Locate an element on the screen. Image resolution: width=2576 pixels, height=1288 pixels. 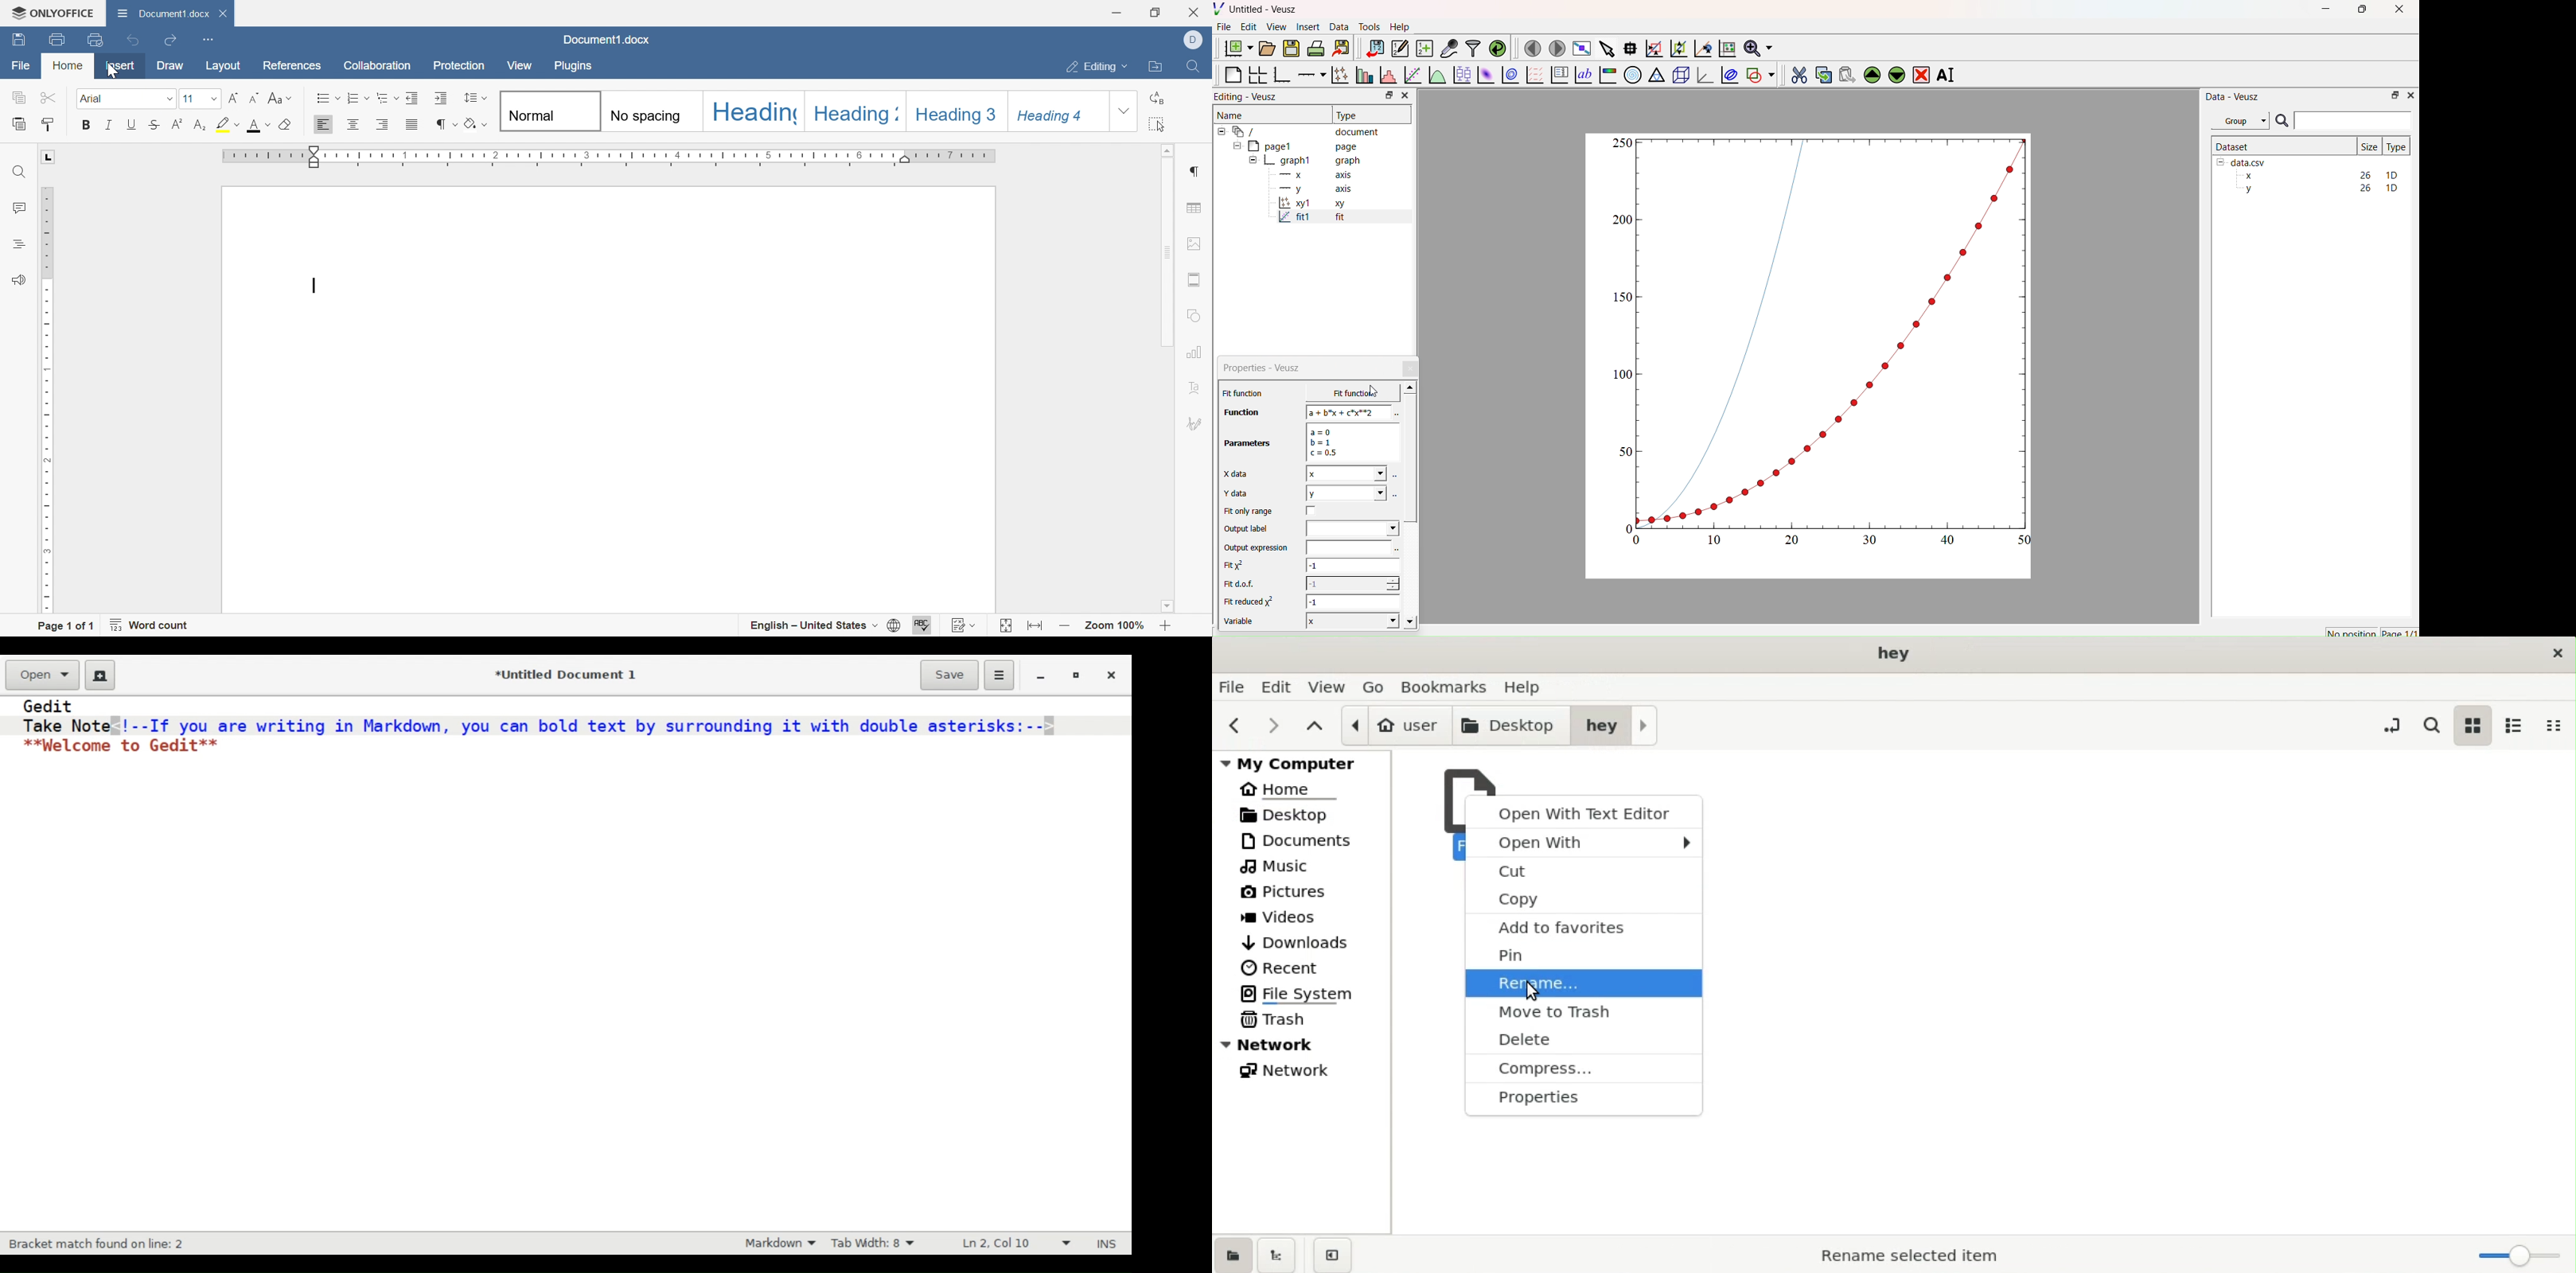
Open File location is located at coordinates (1158, 67).